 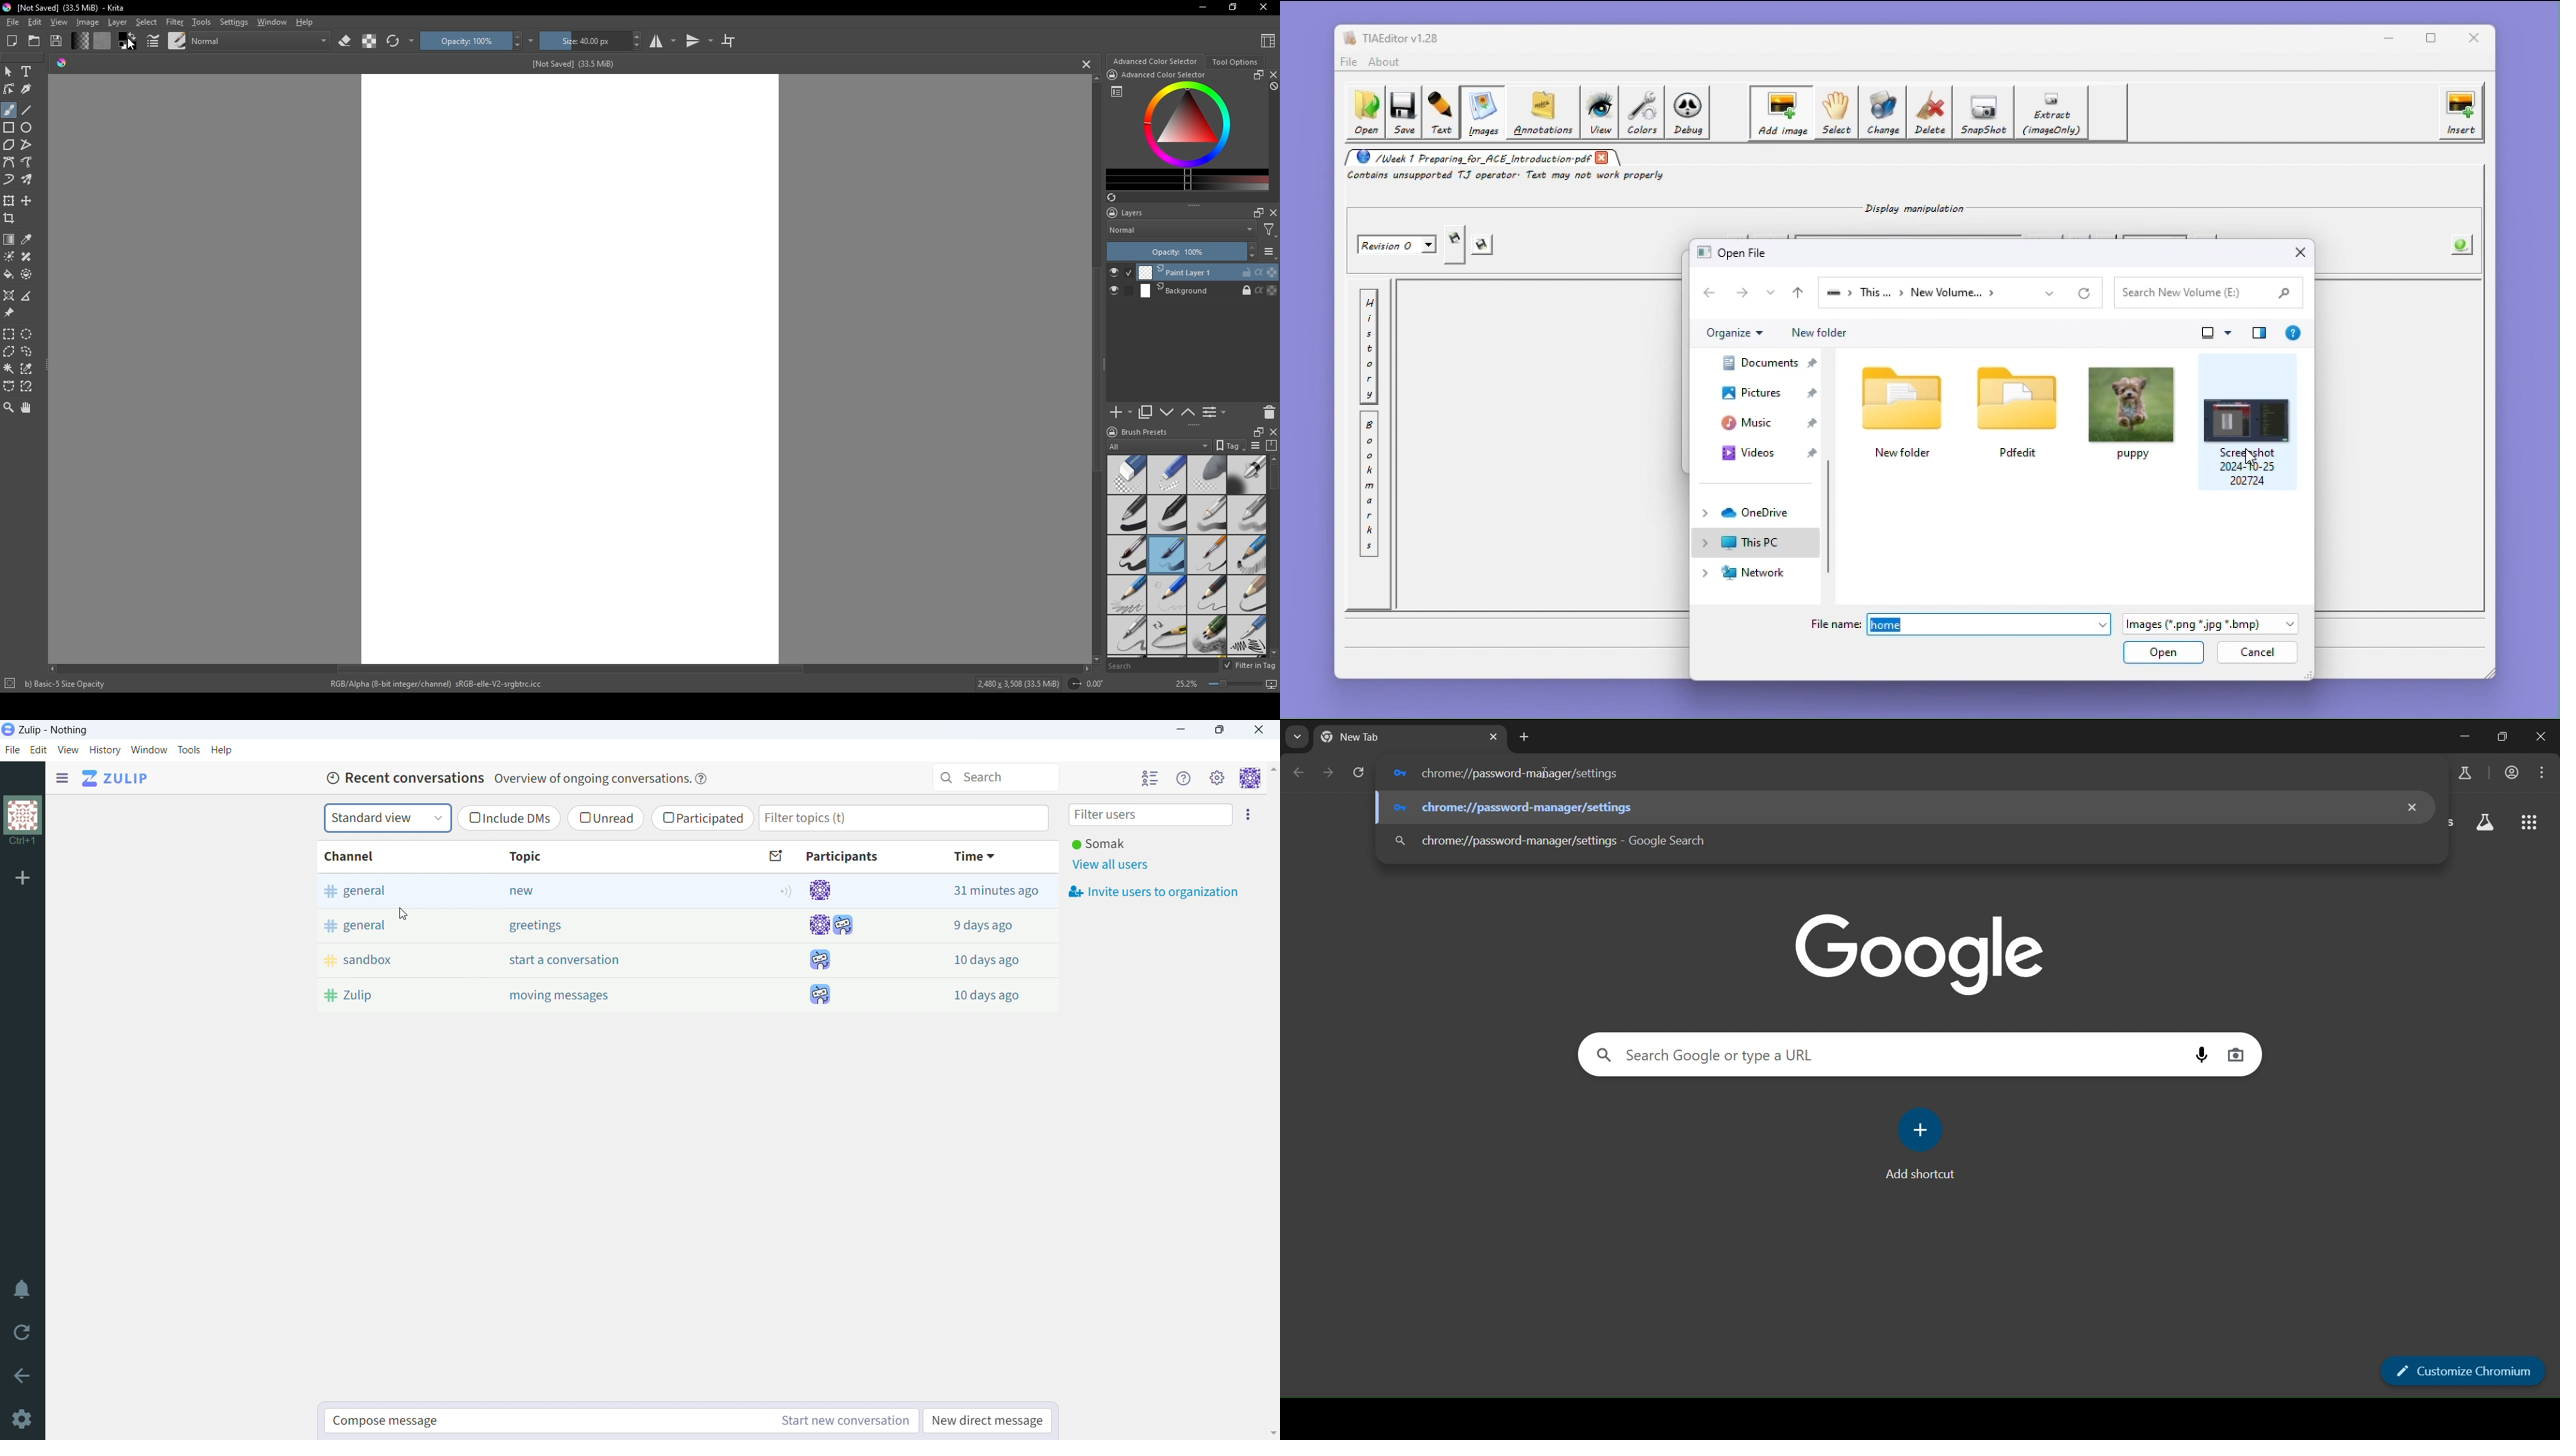 What do you see at coordinates (345, 41) in the screenshot?
I see `erase` at bounding box center [345, 41].